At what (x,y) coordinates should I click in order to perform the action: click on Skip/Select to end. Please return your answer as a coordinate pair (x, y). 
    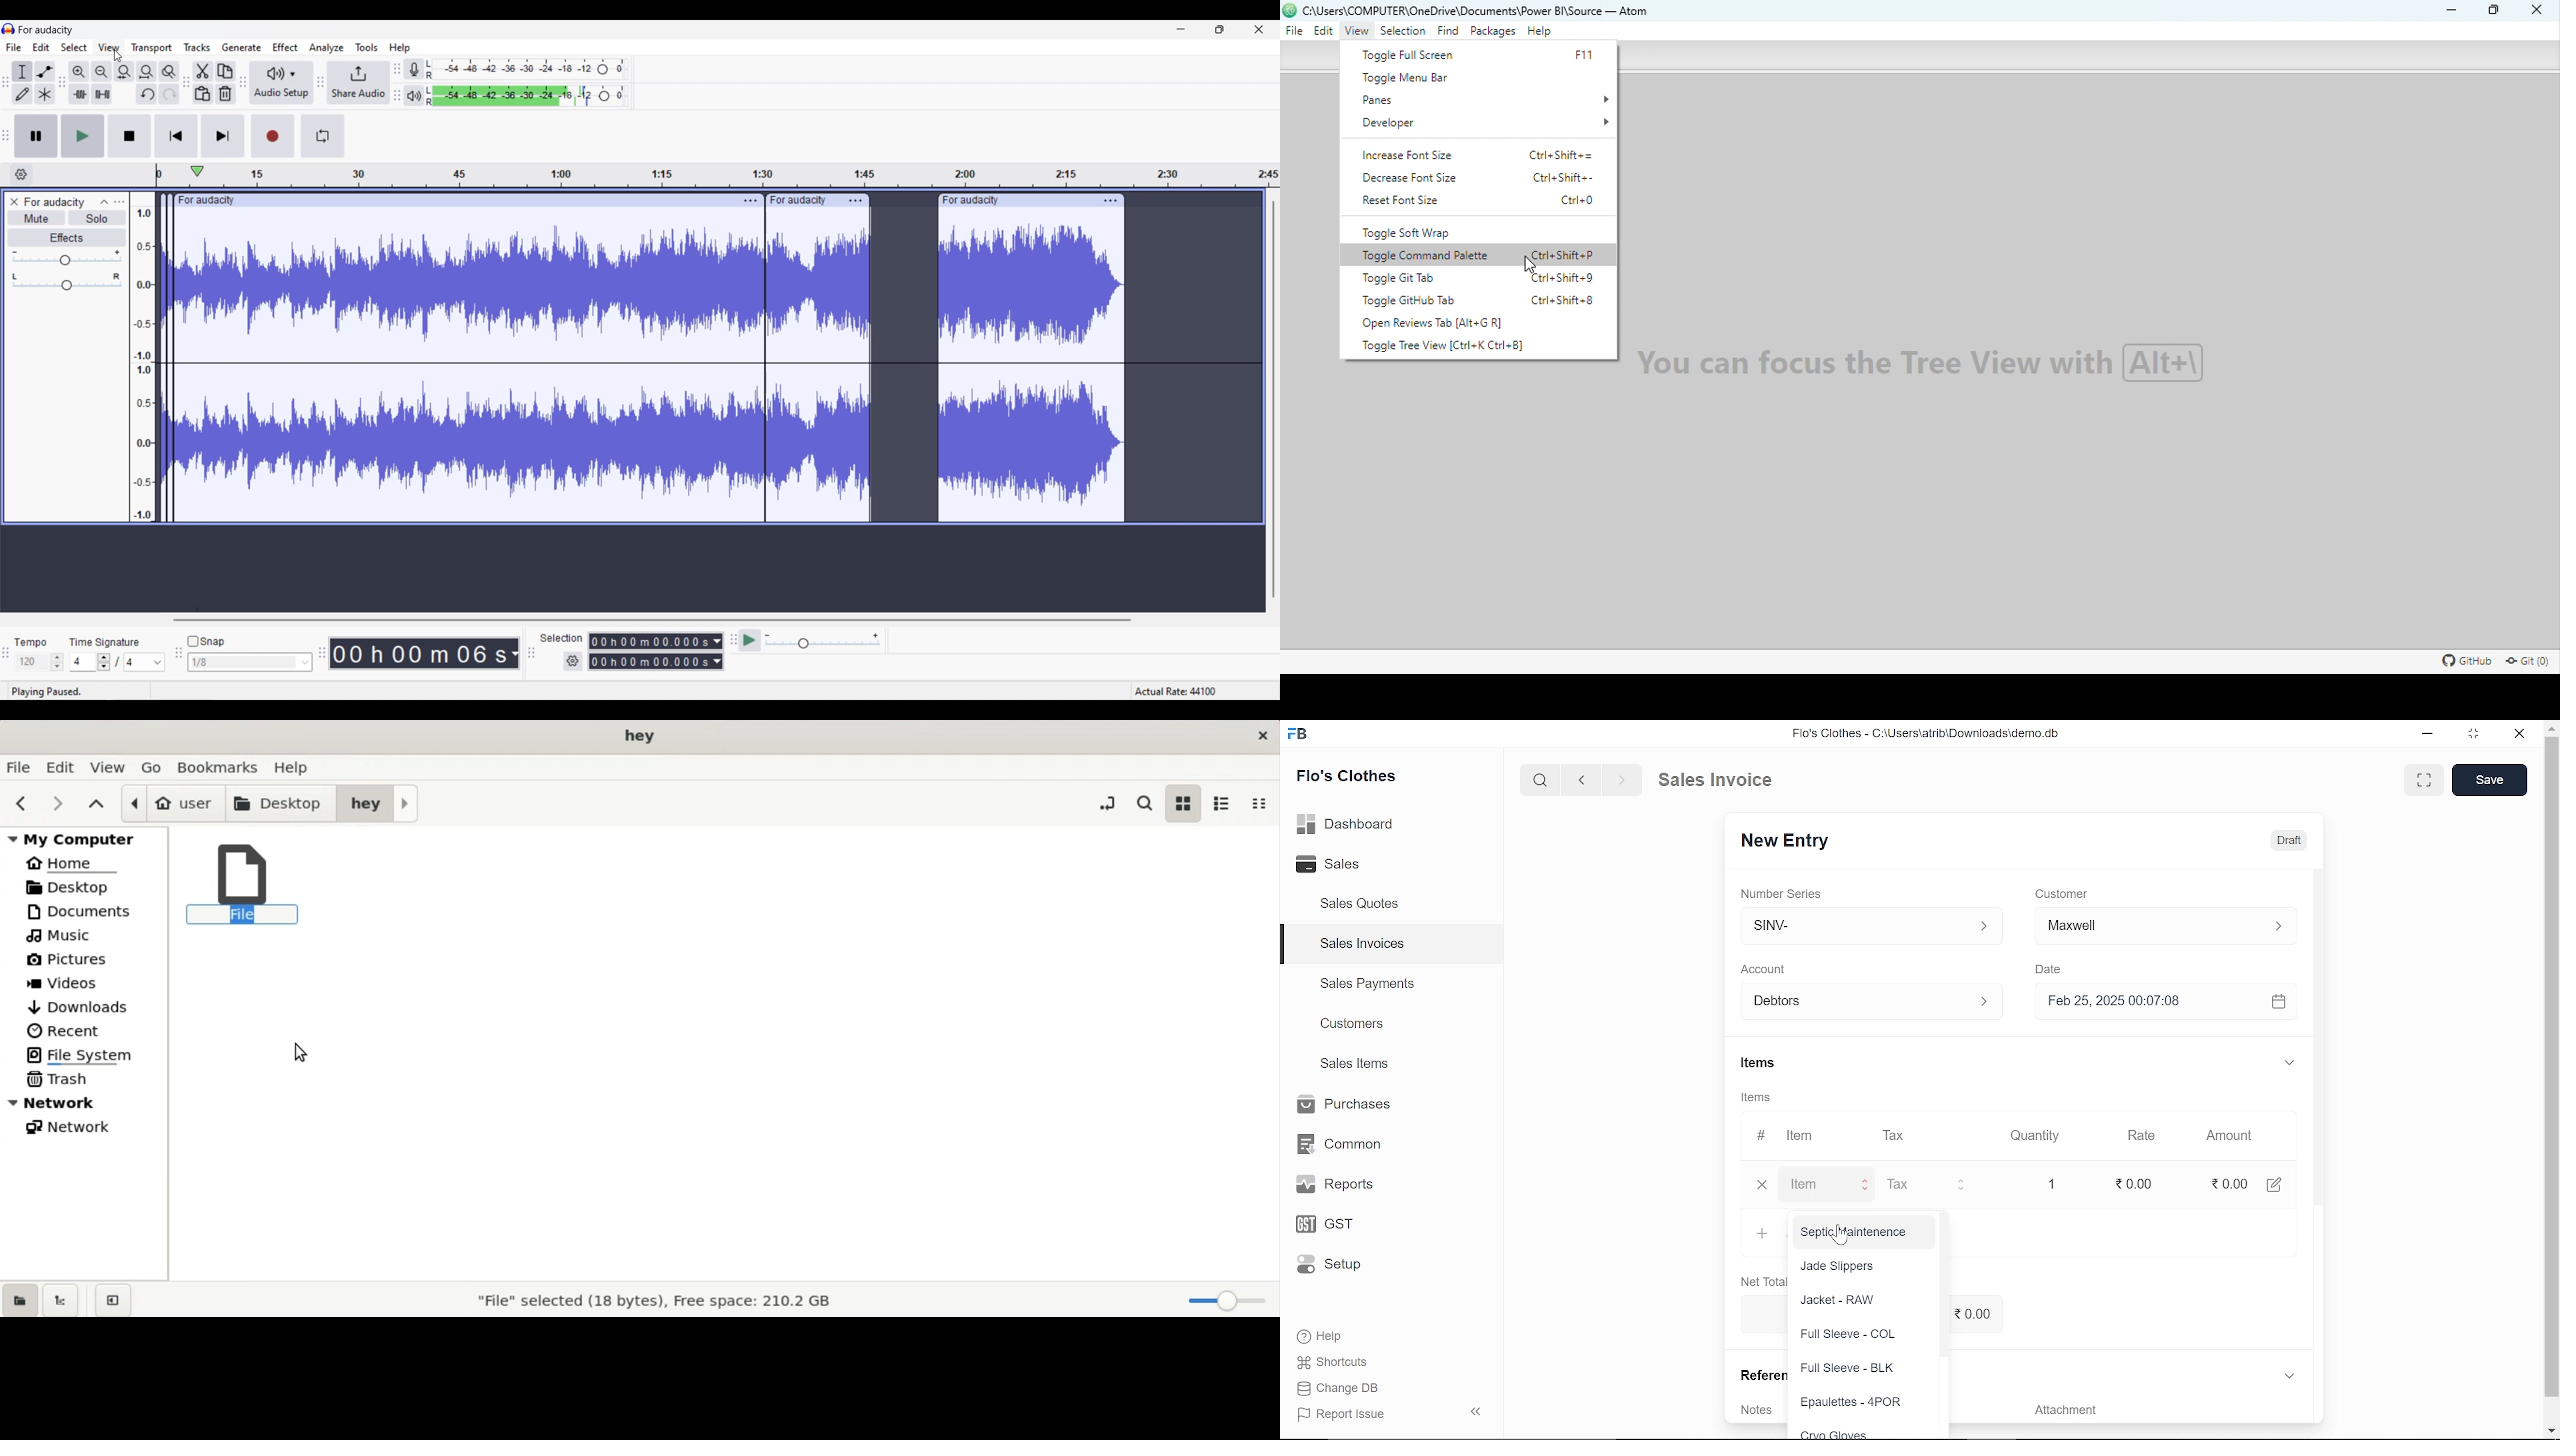
    Looking at the image, I should click on (222, 137).